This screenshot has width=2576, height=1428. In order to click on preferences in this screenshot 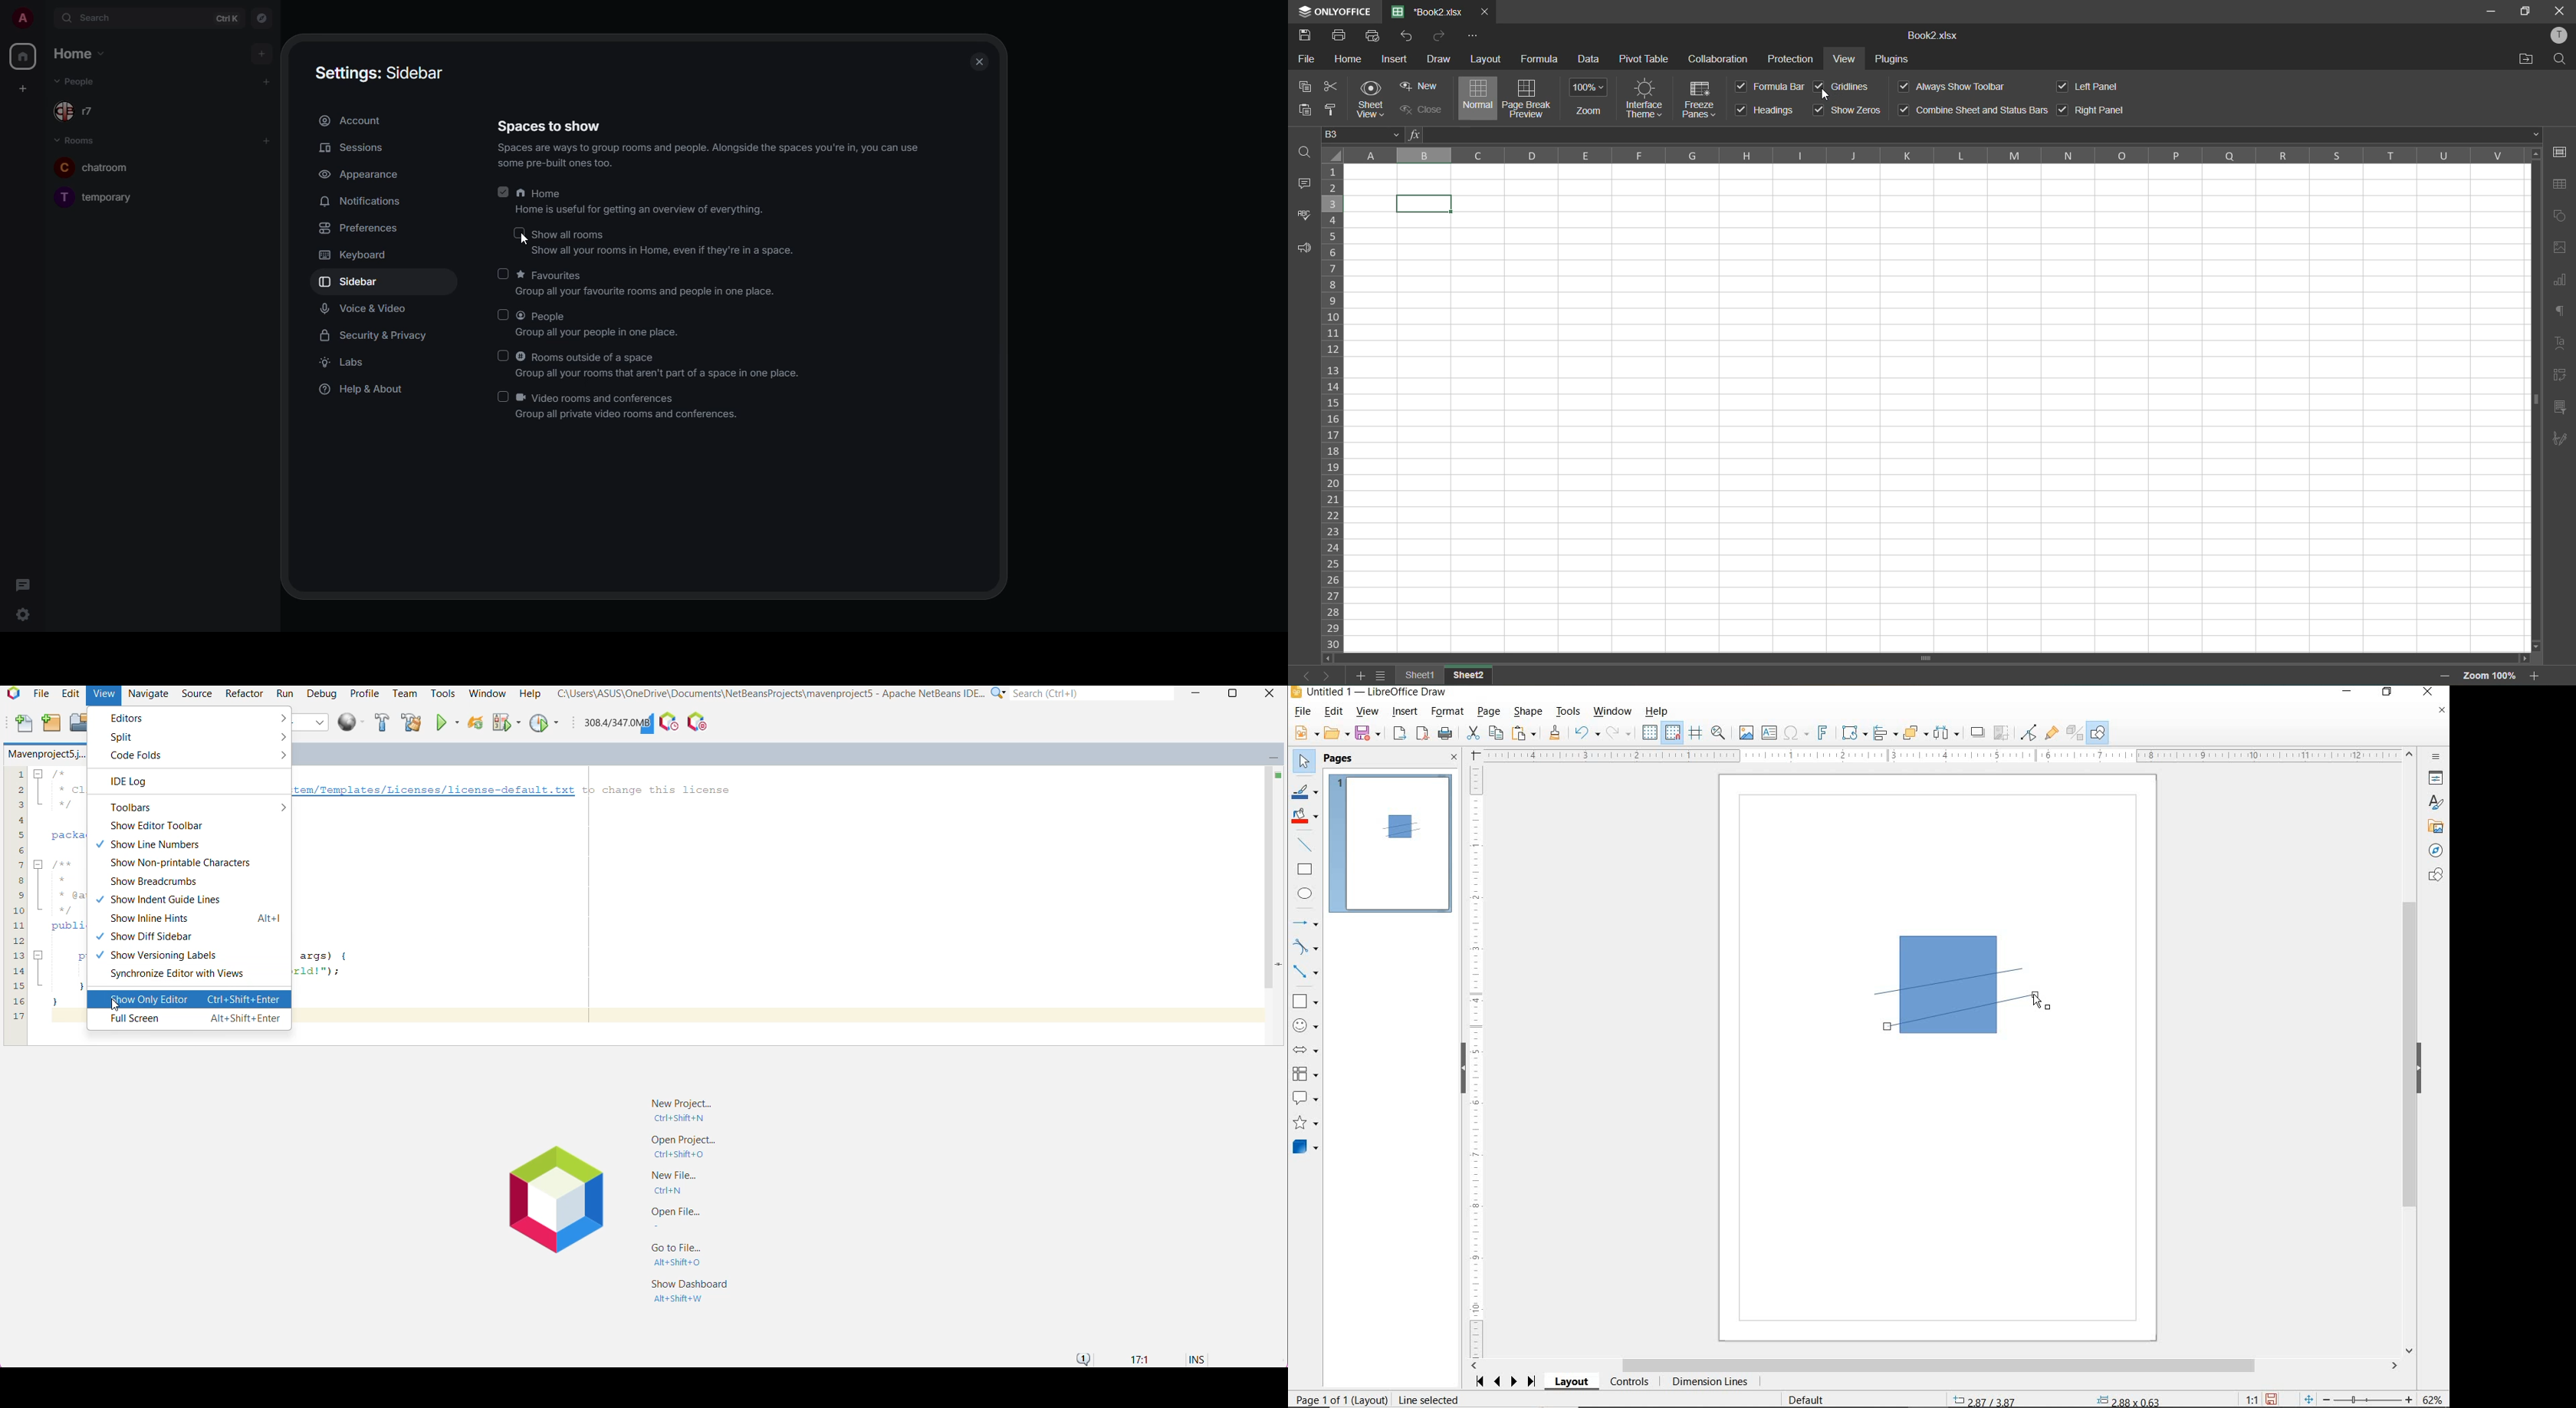, I will do `click(360, 228)`.